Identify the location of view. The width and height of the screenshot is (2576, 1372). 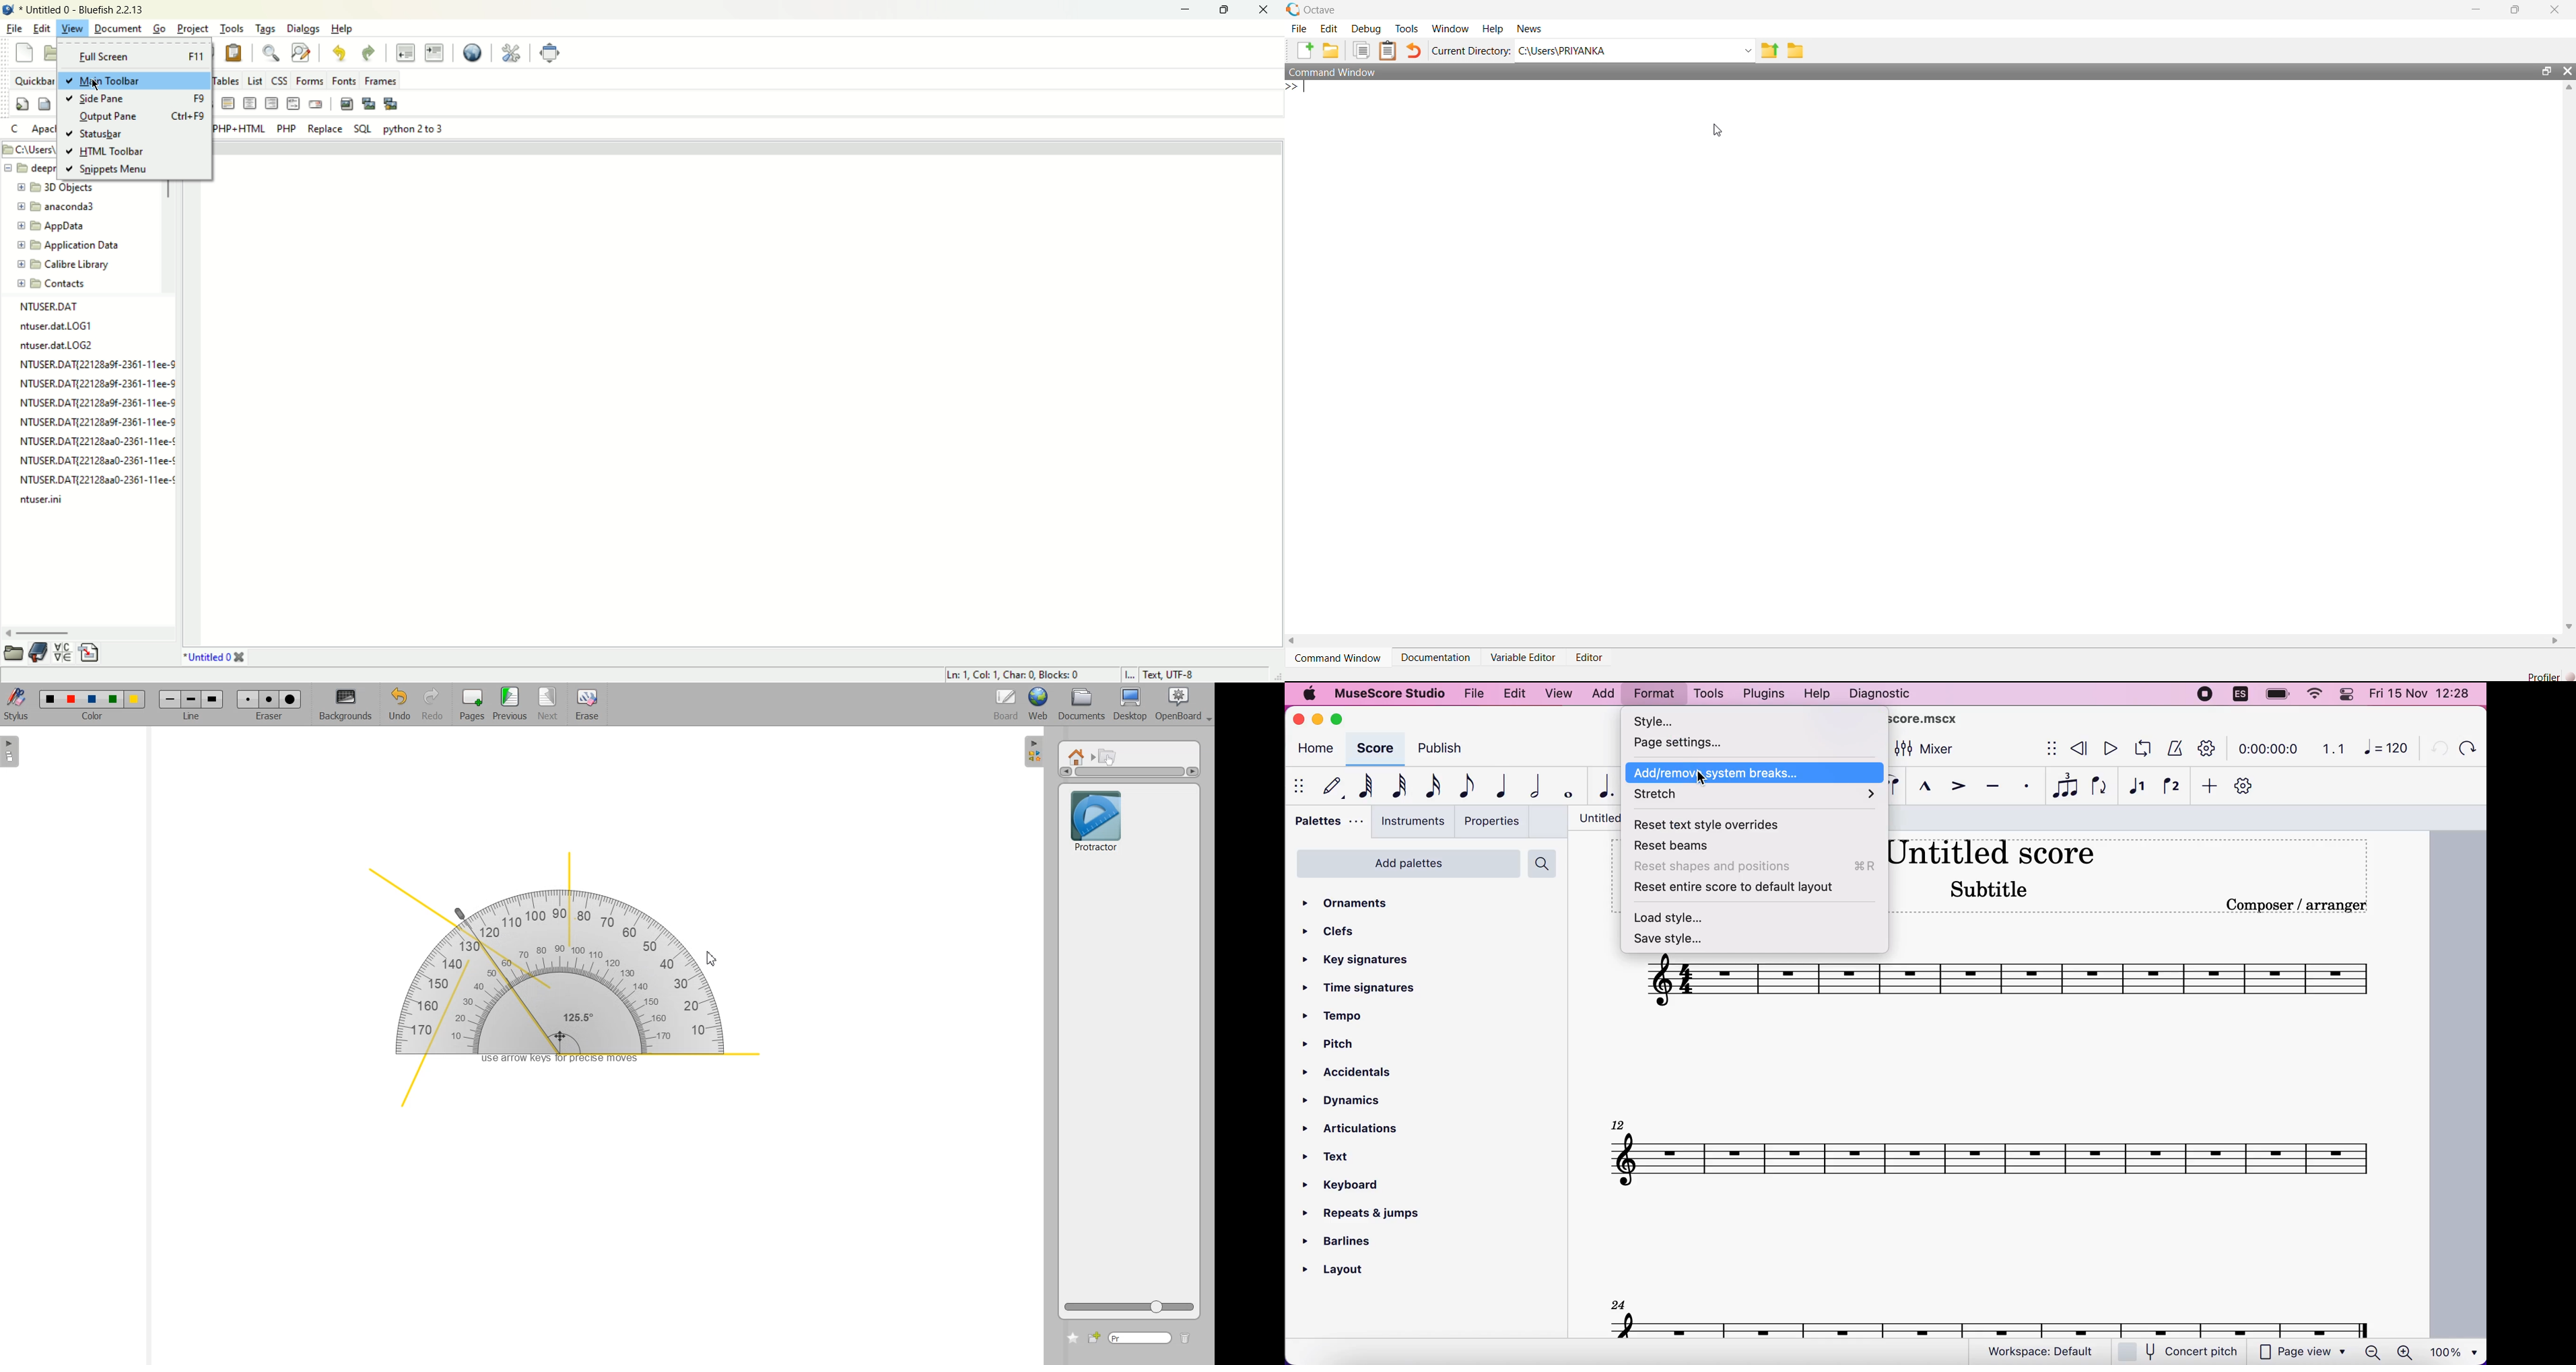
(1560, 695).